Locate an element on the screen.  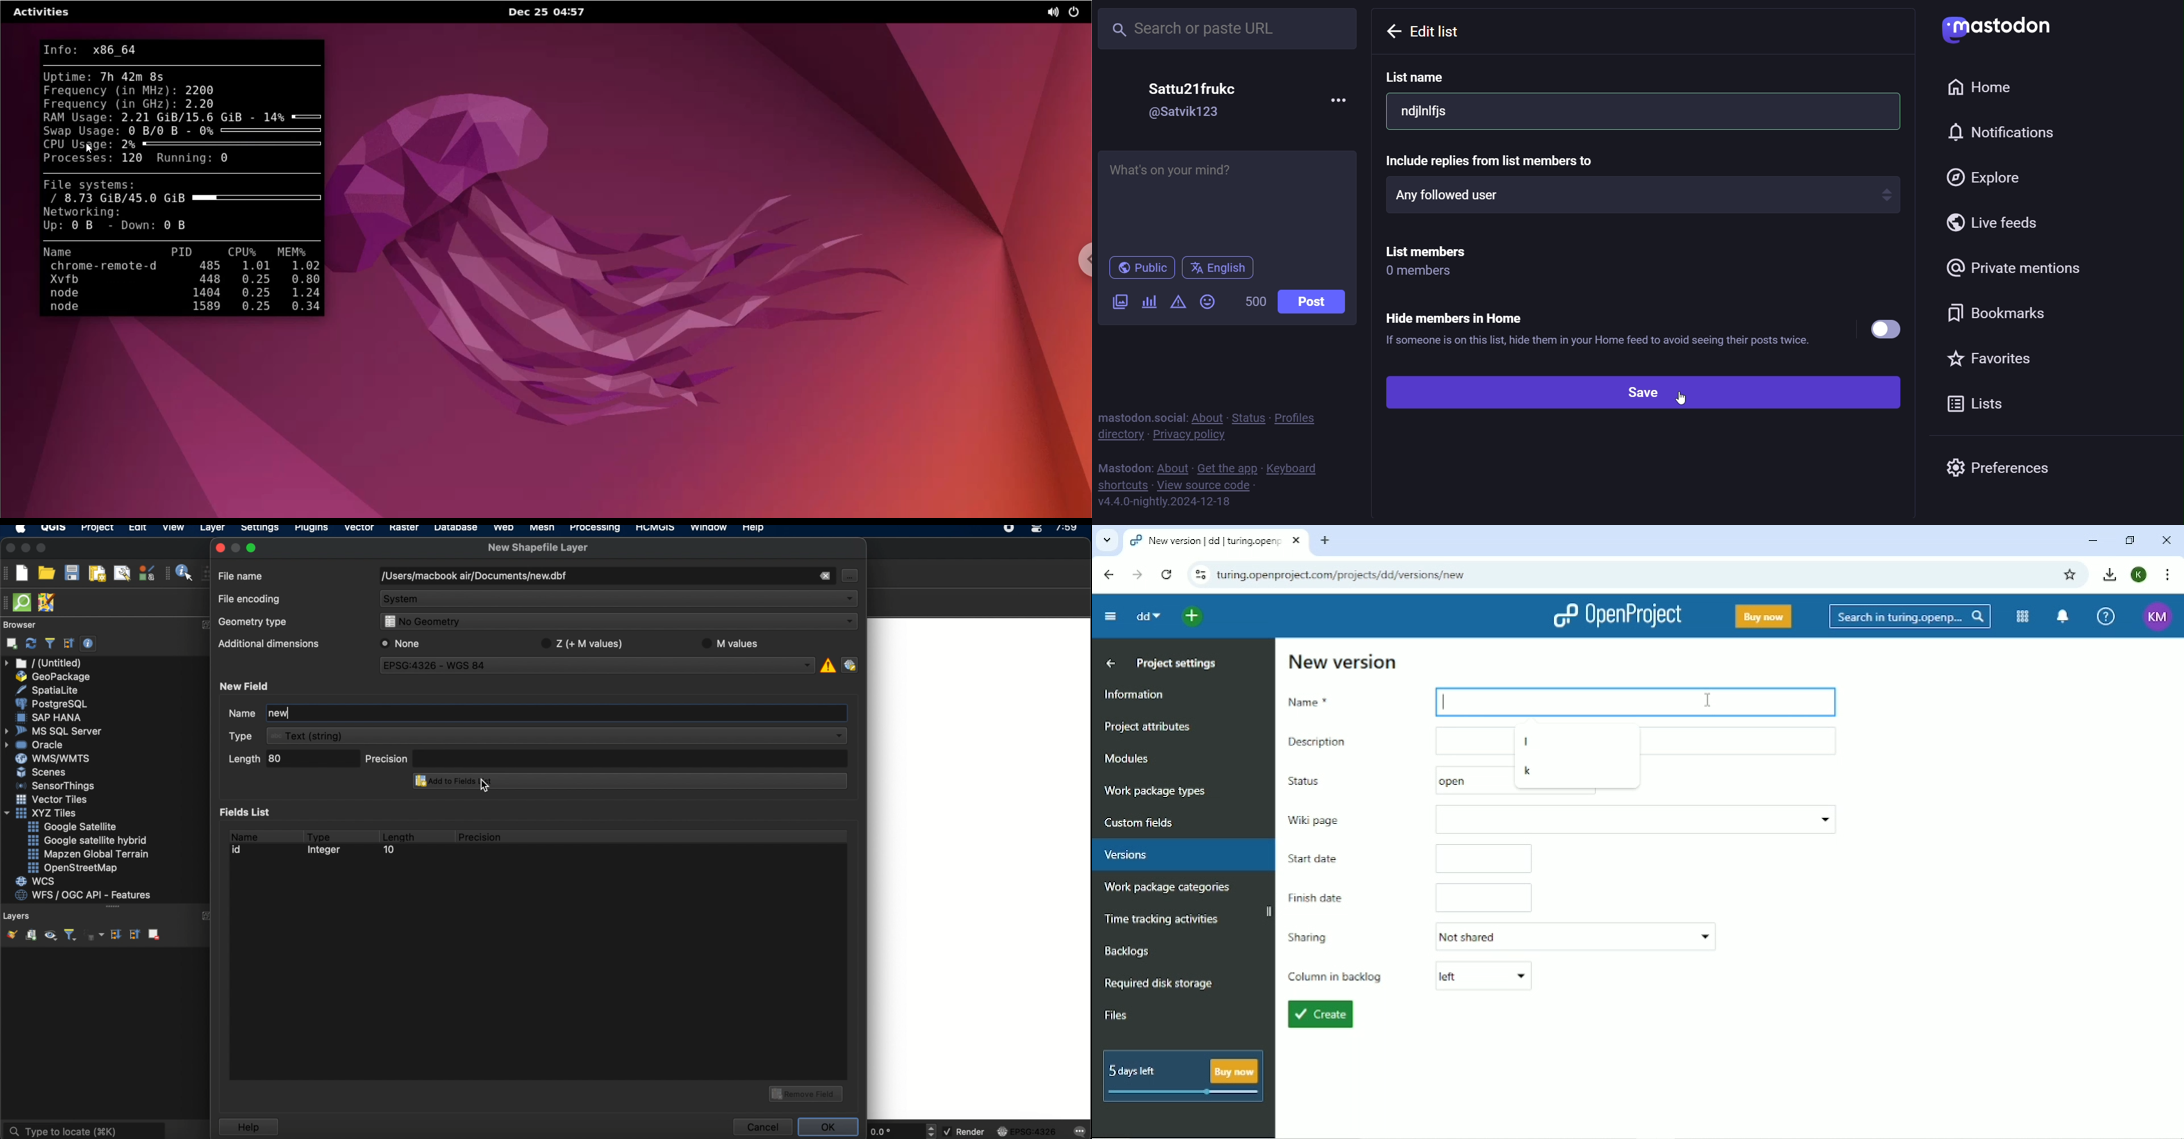
mastodon is located at coordinates (1122, 467).